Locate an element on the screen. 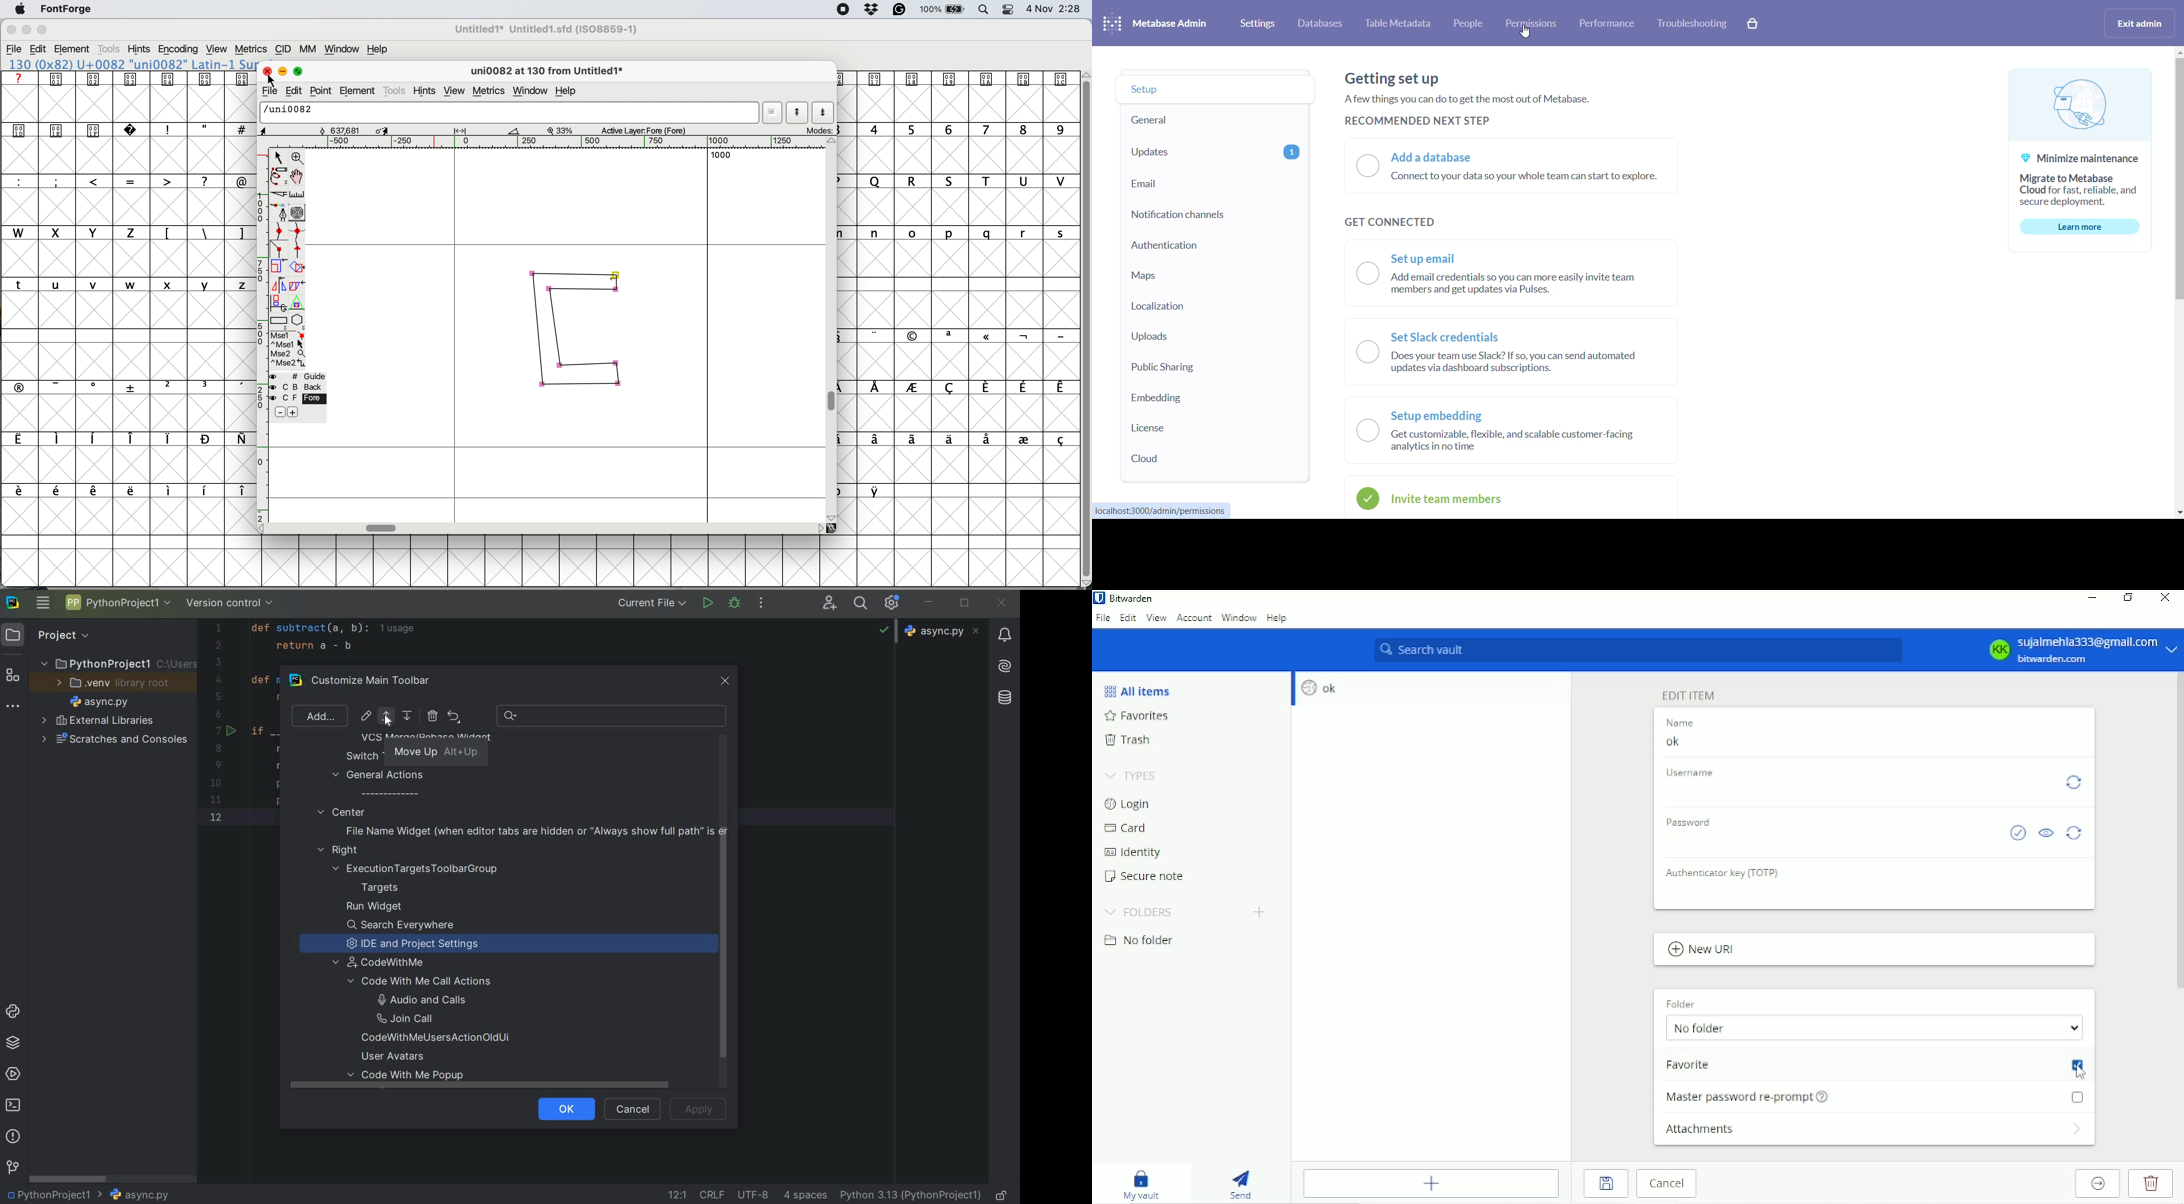  Username is located at coordinates (1692, 771).